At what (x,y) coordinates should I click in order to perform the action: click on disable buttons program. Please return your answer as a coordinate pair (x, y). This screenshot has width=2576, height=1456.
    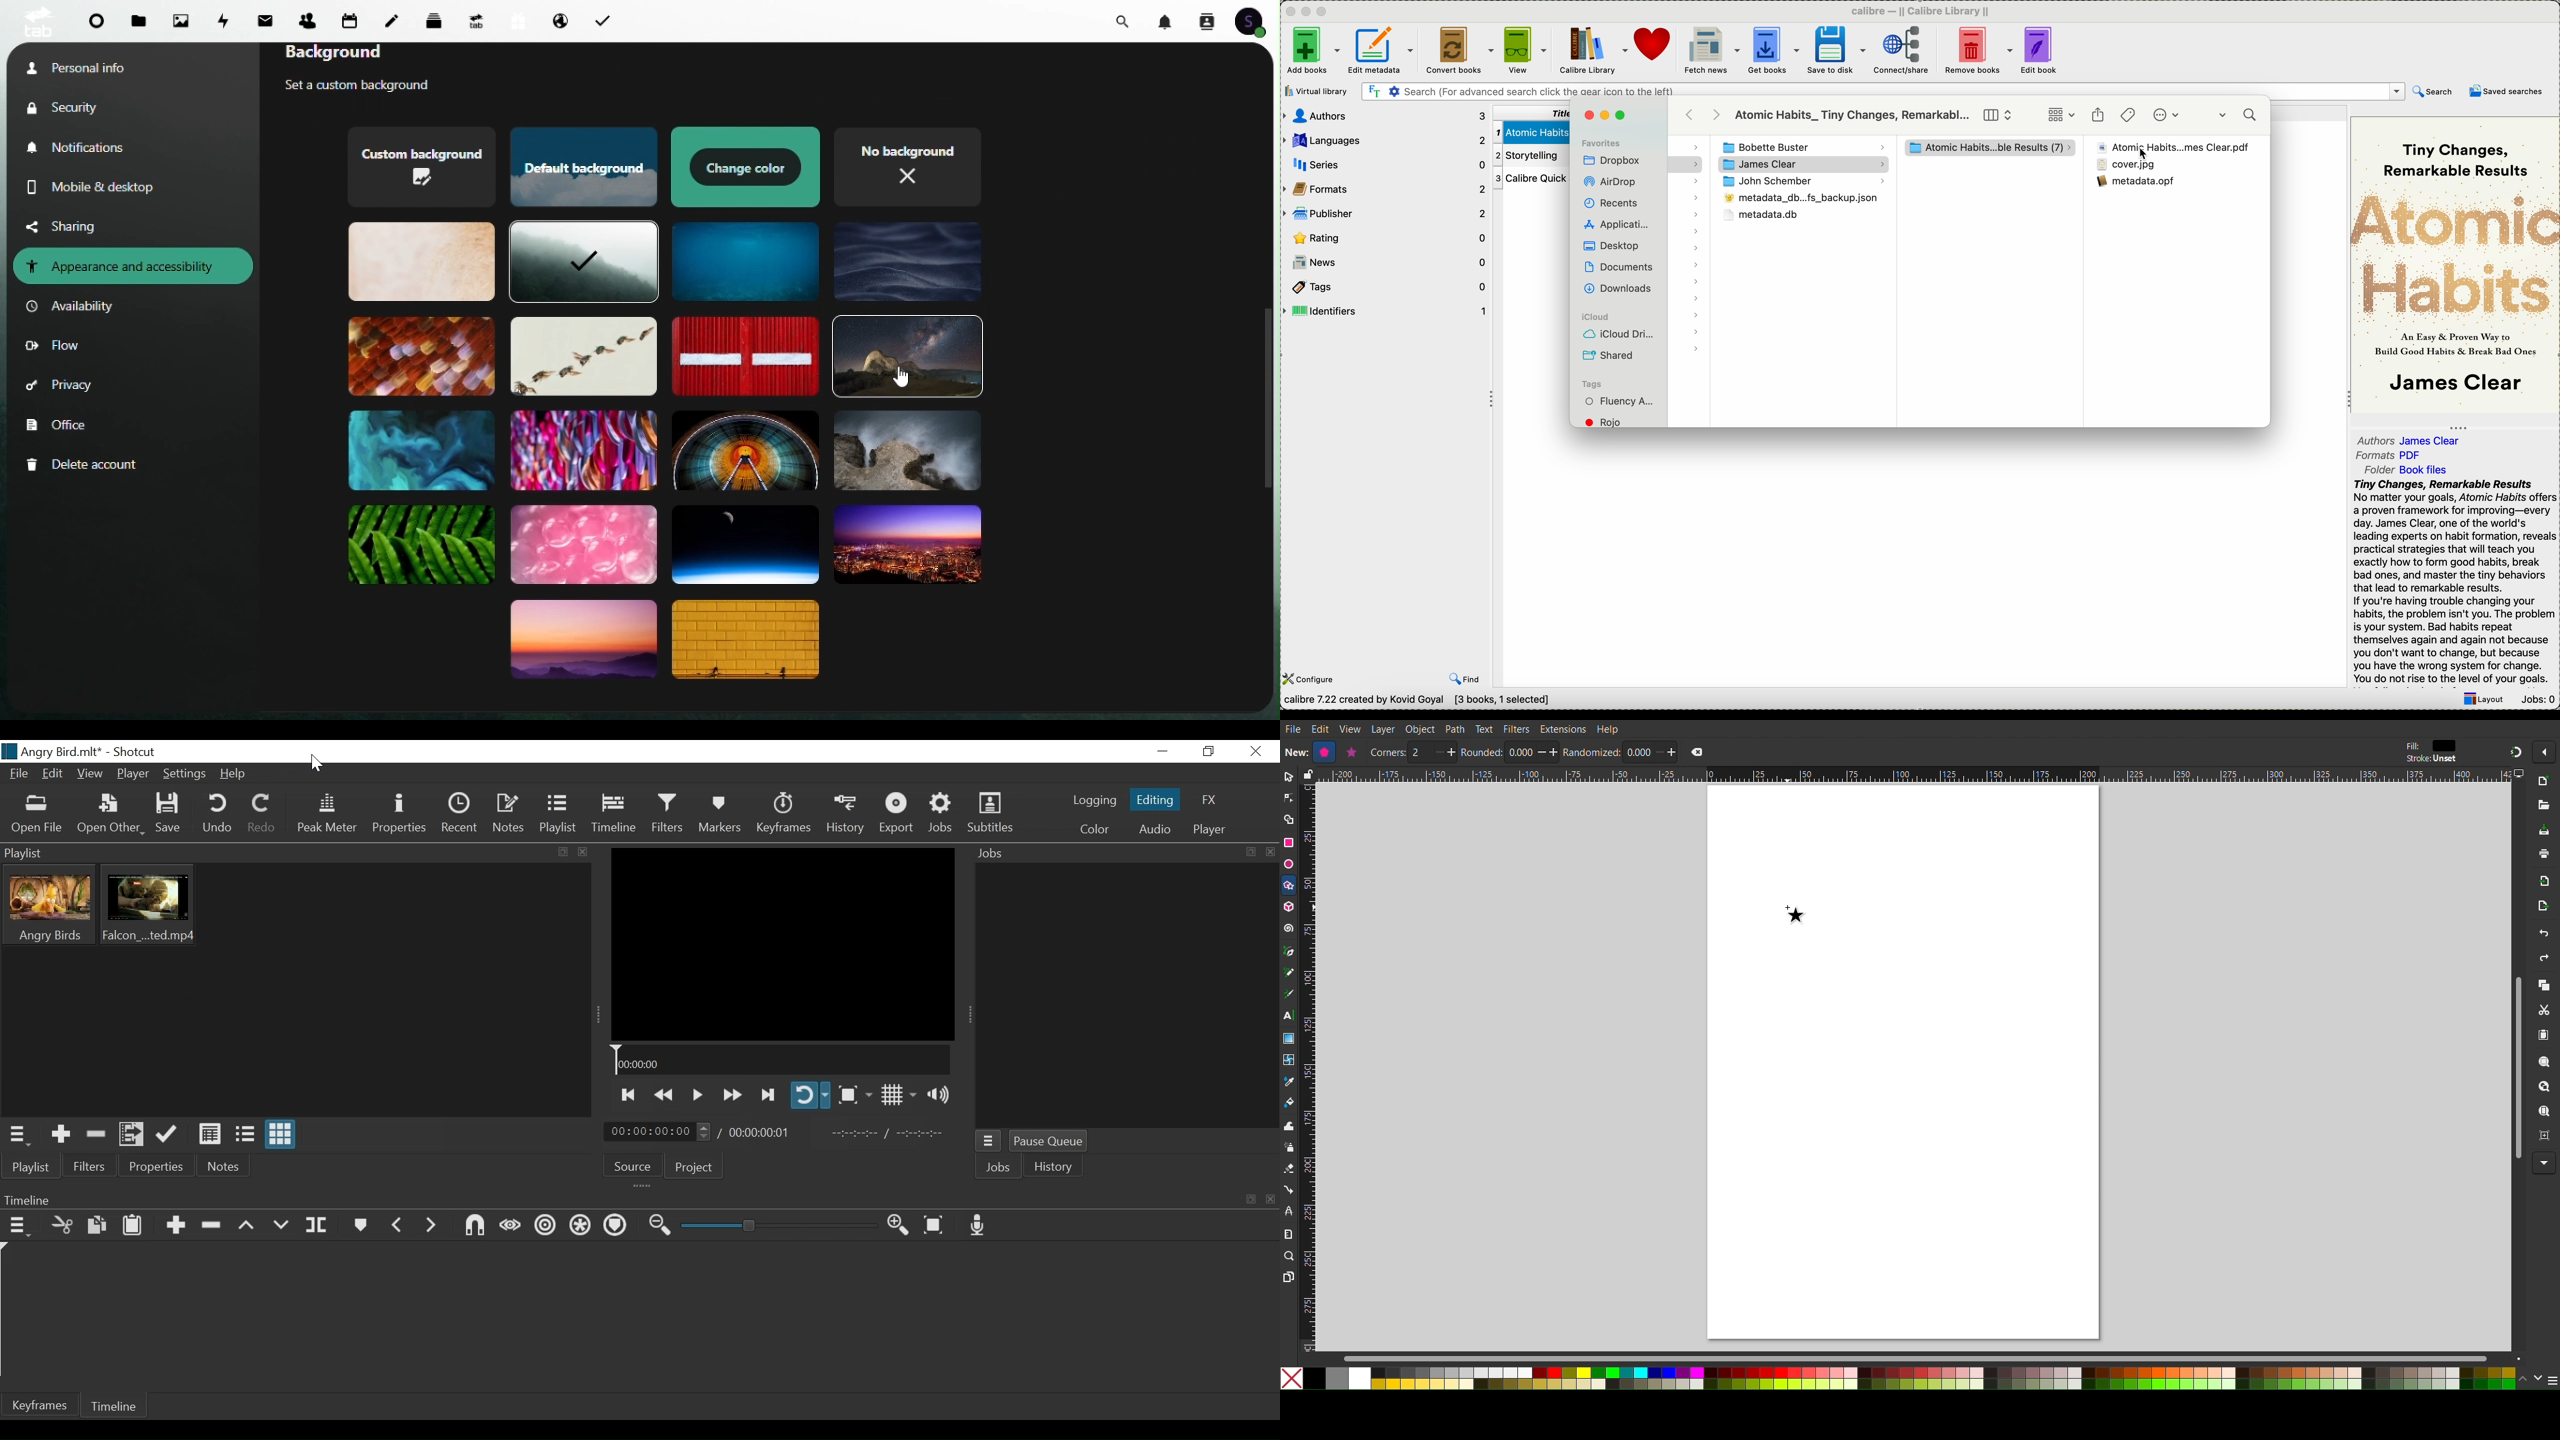
    Looking at the image, I should click on (1308, 12).